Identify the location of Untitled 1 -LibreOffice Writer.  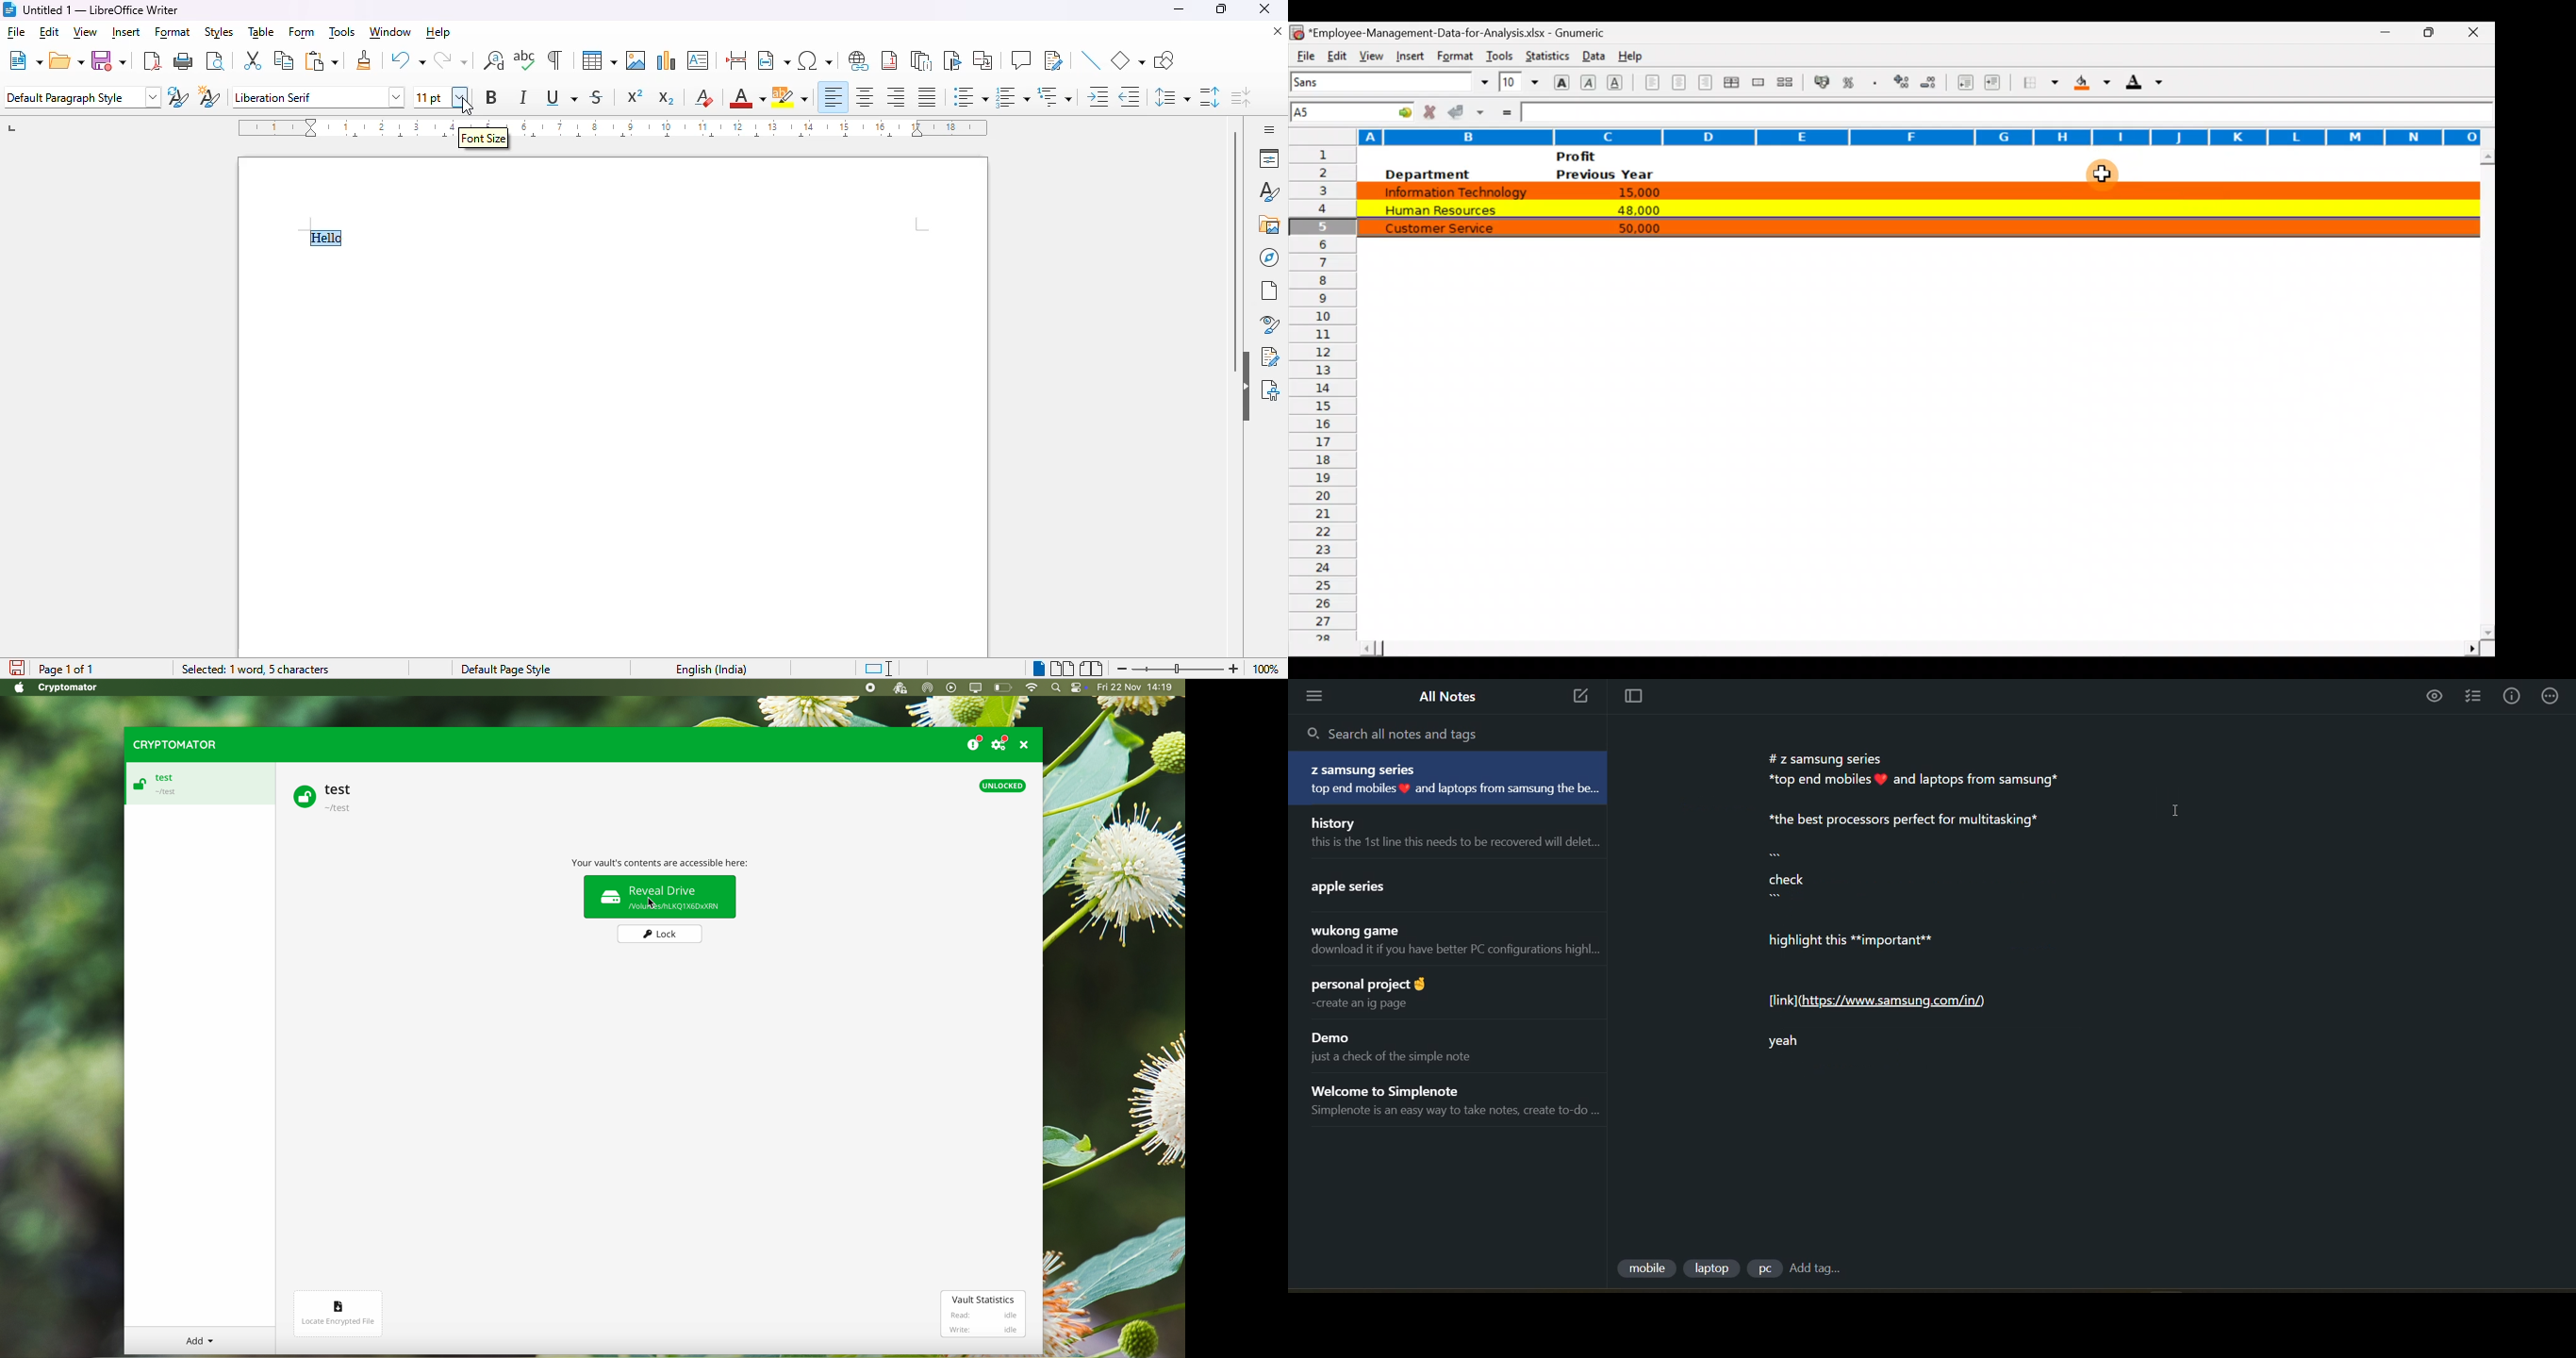
(102, 9).